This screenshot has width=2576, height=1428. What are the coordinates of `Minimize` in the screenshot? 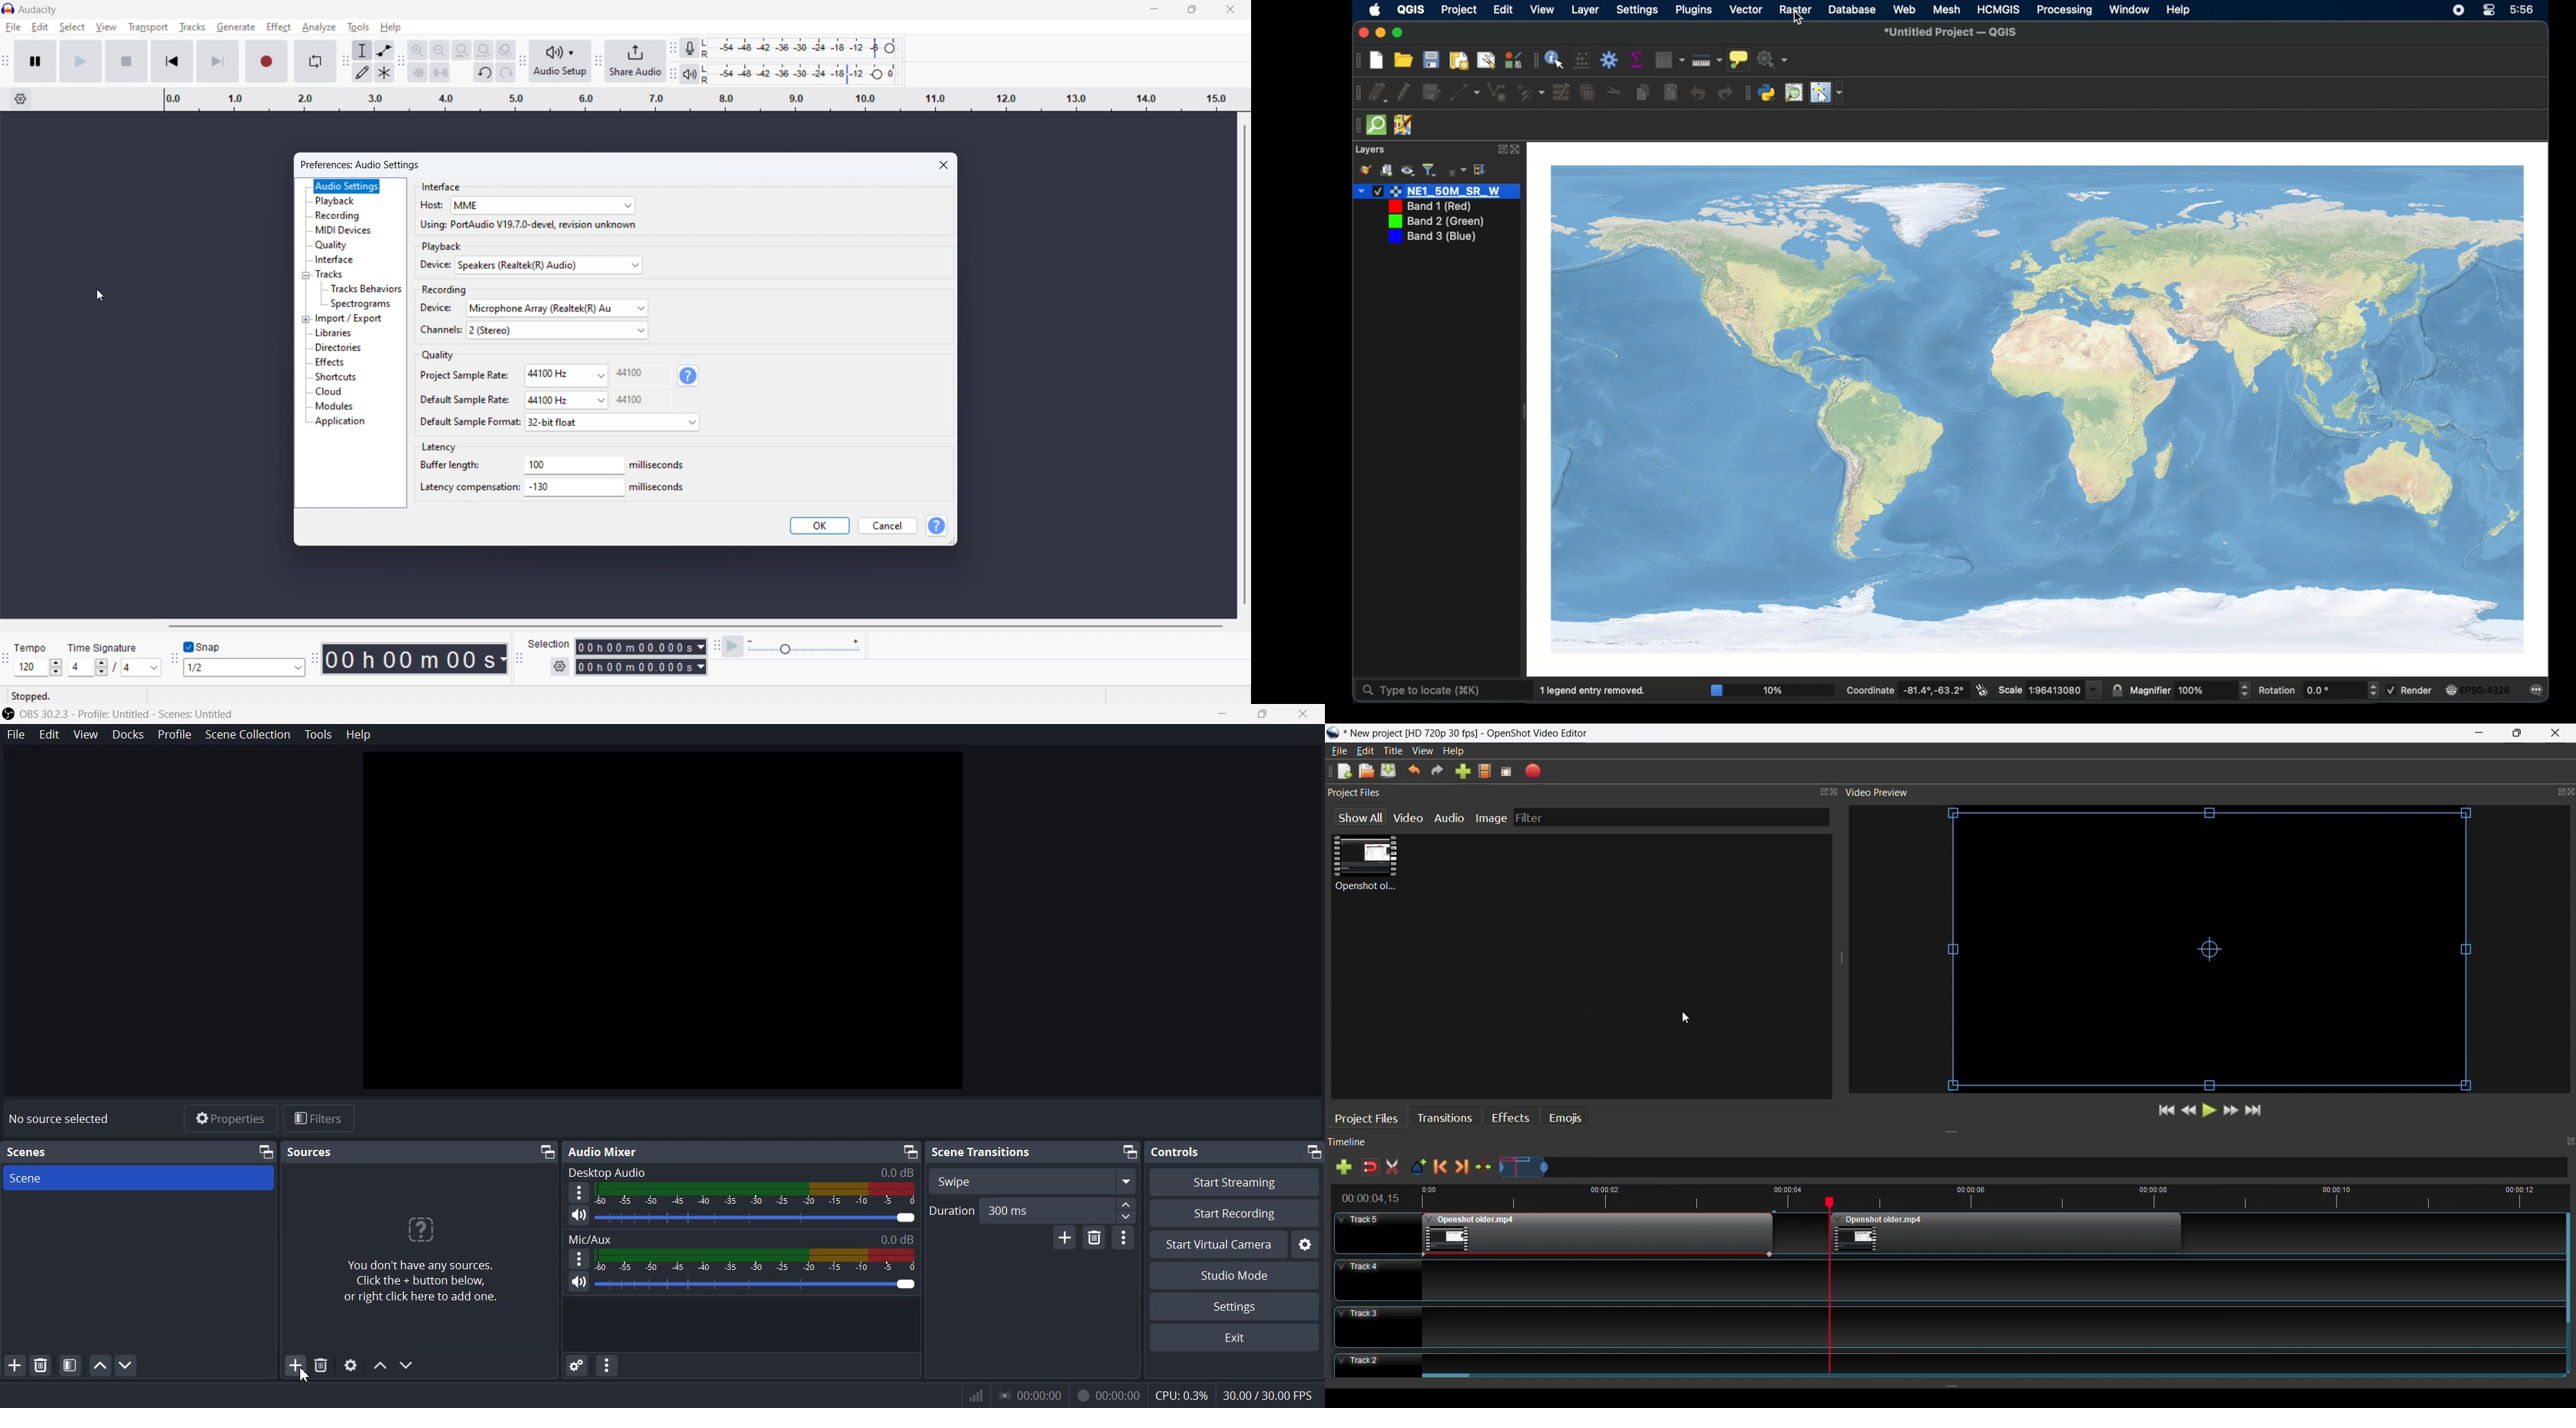 It's located at (267, 1151).